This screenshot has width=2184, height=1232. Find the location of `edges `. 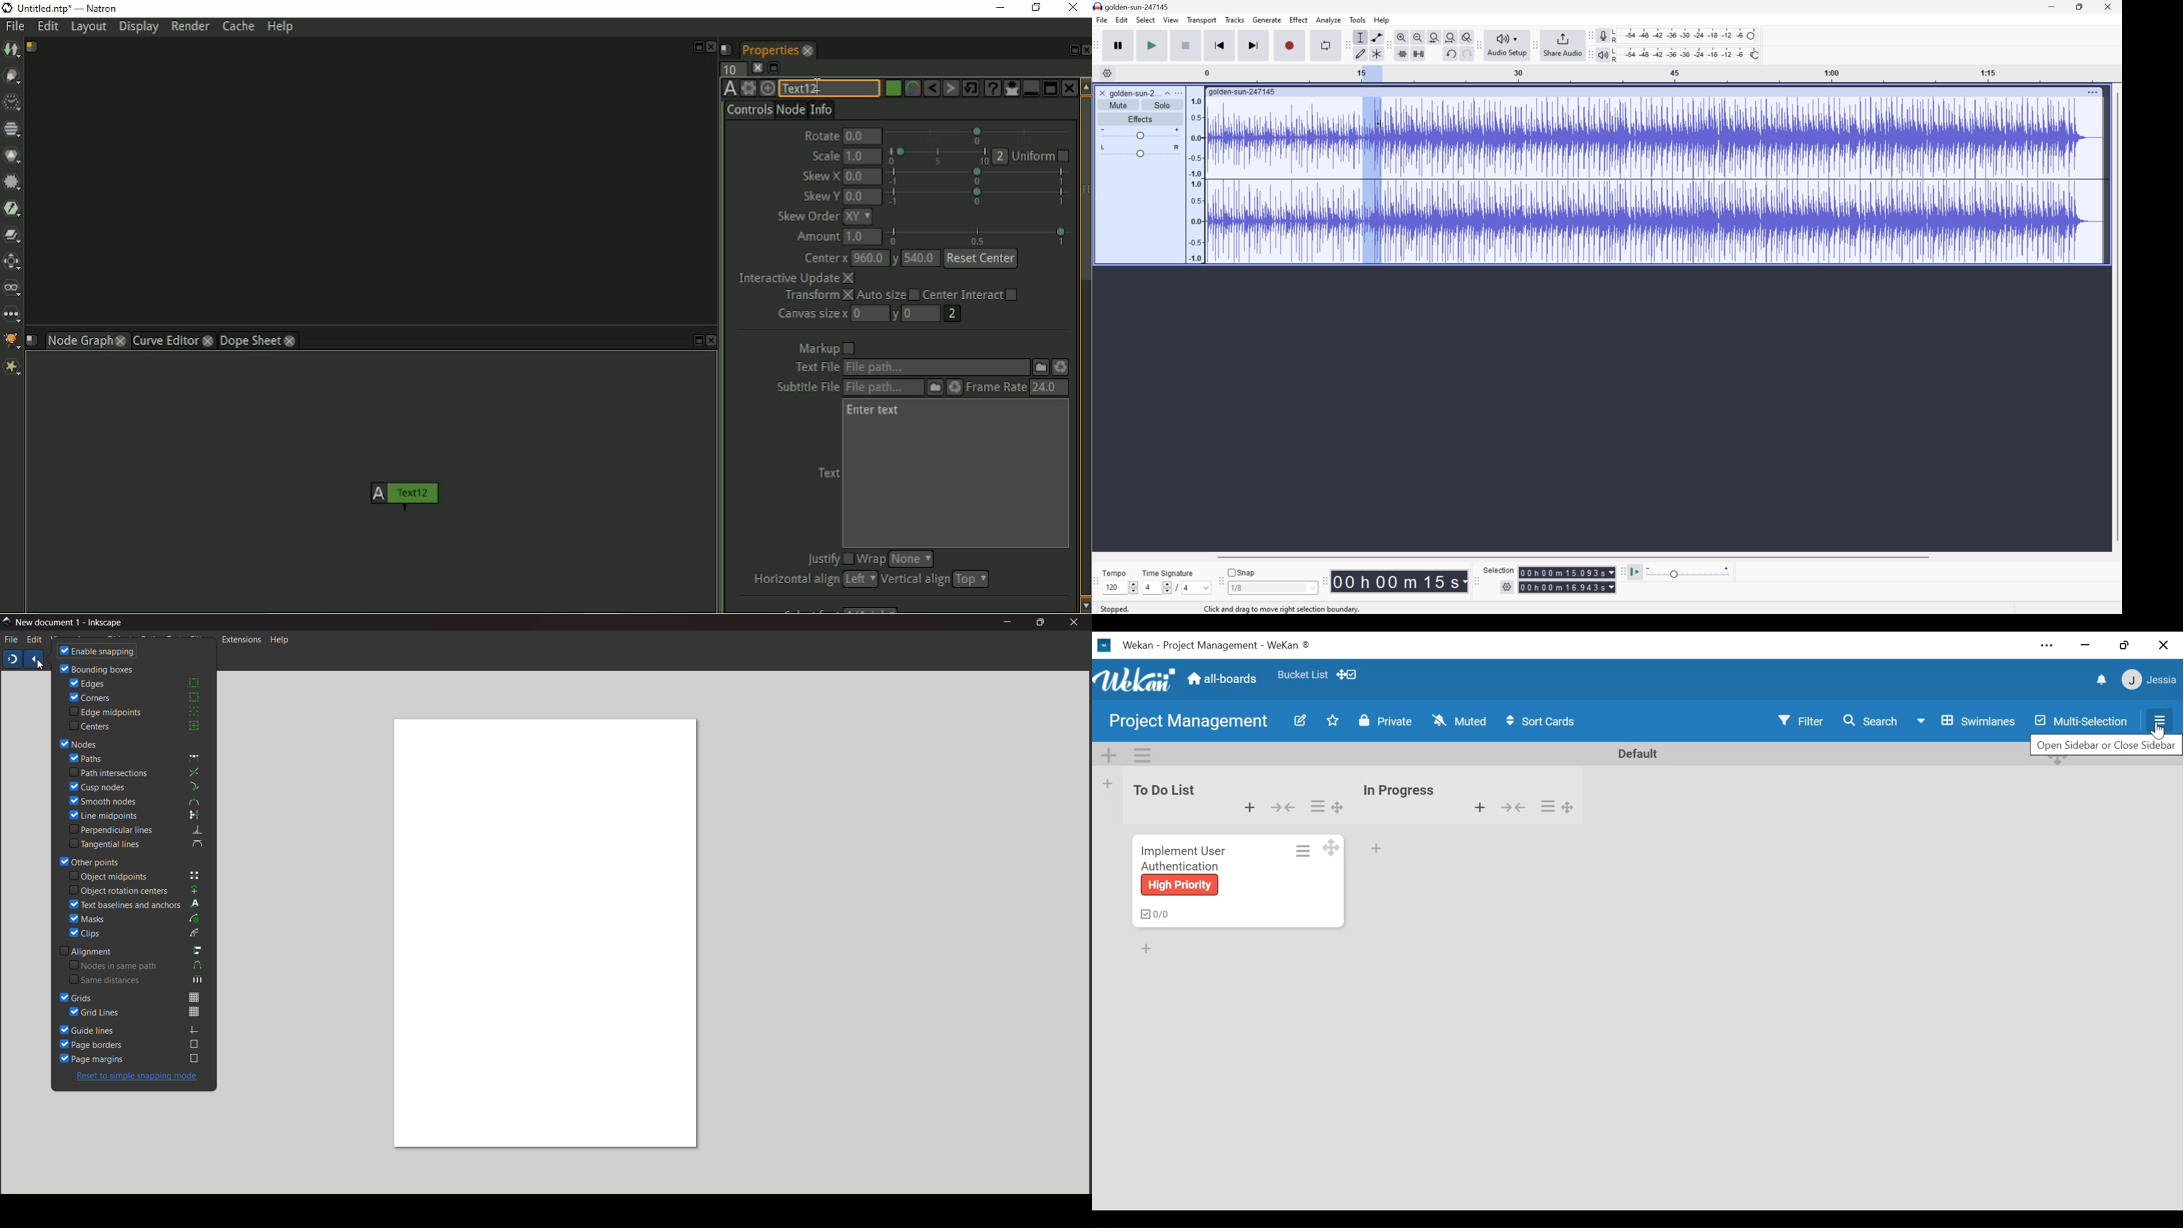

edges  is located at coordinates (135, 683).